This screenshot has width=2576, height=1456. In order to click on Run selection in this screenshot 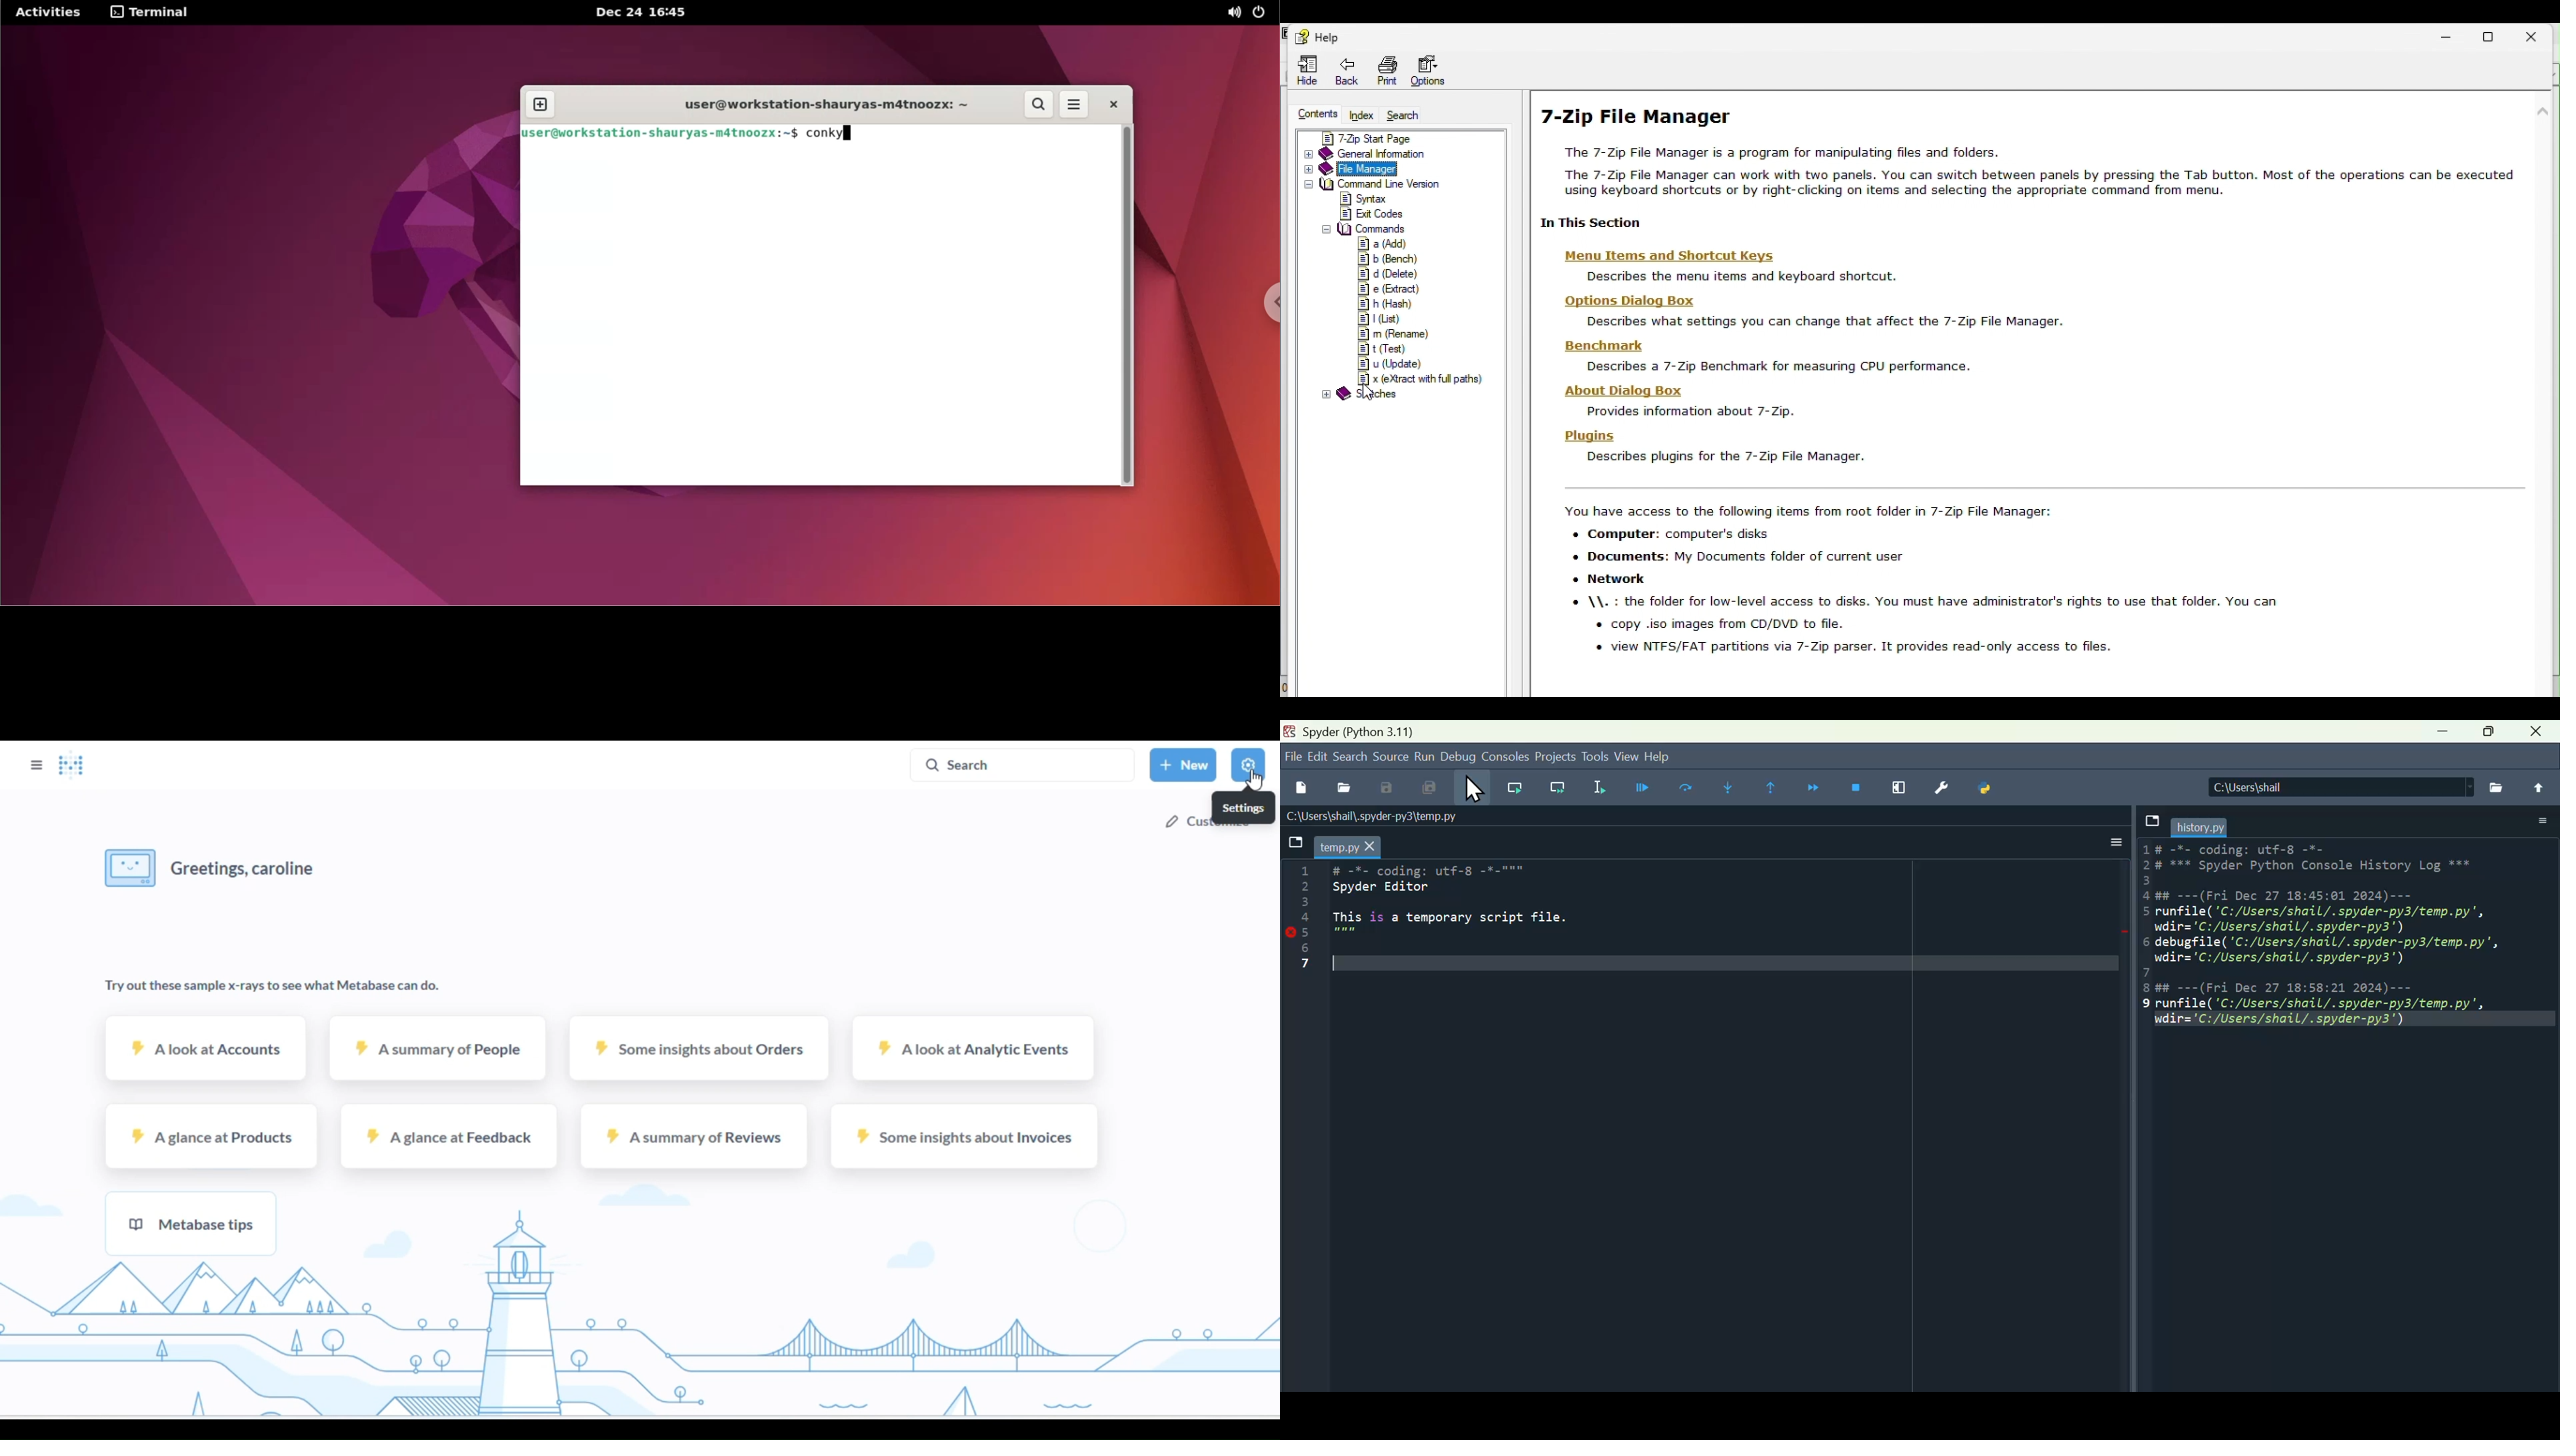, I will do `click(1607, 787)`.